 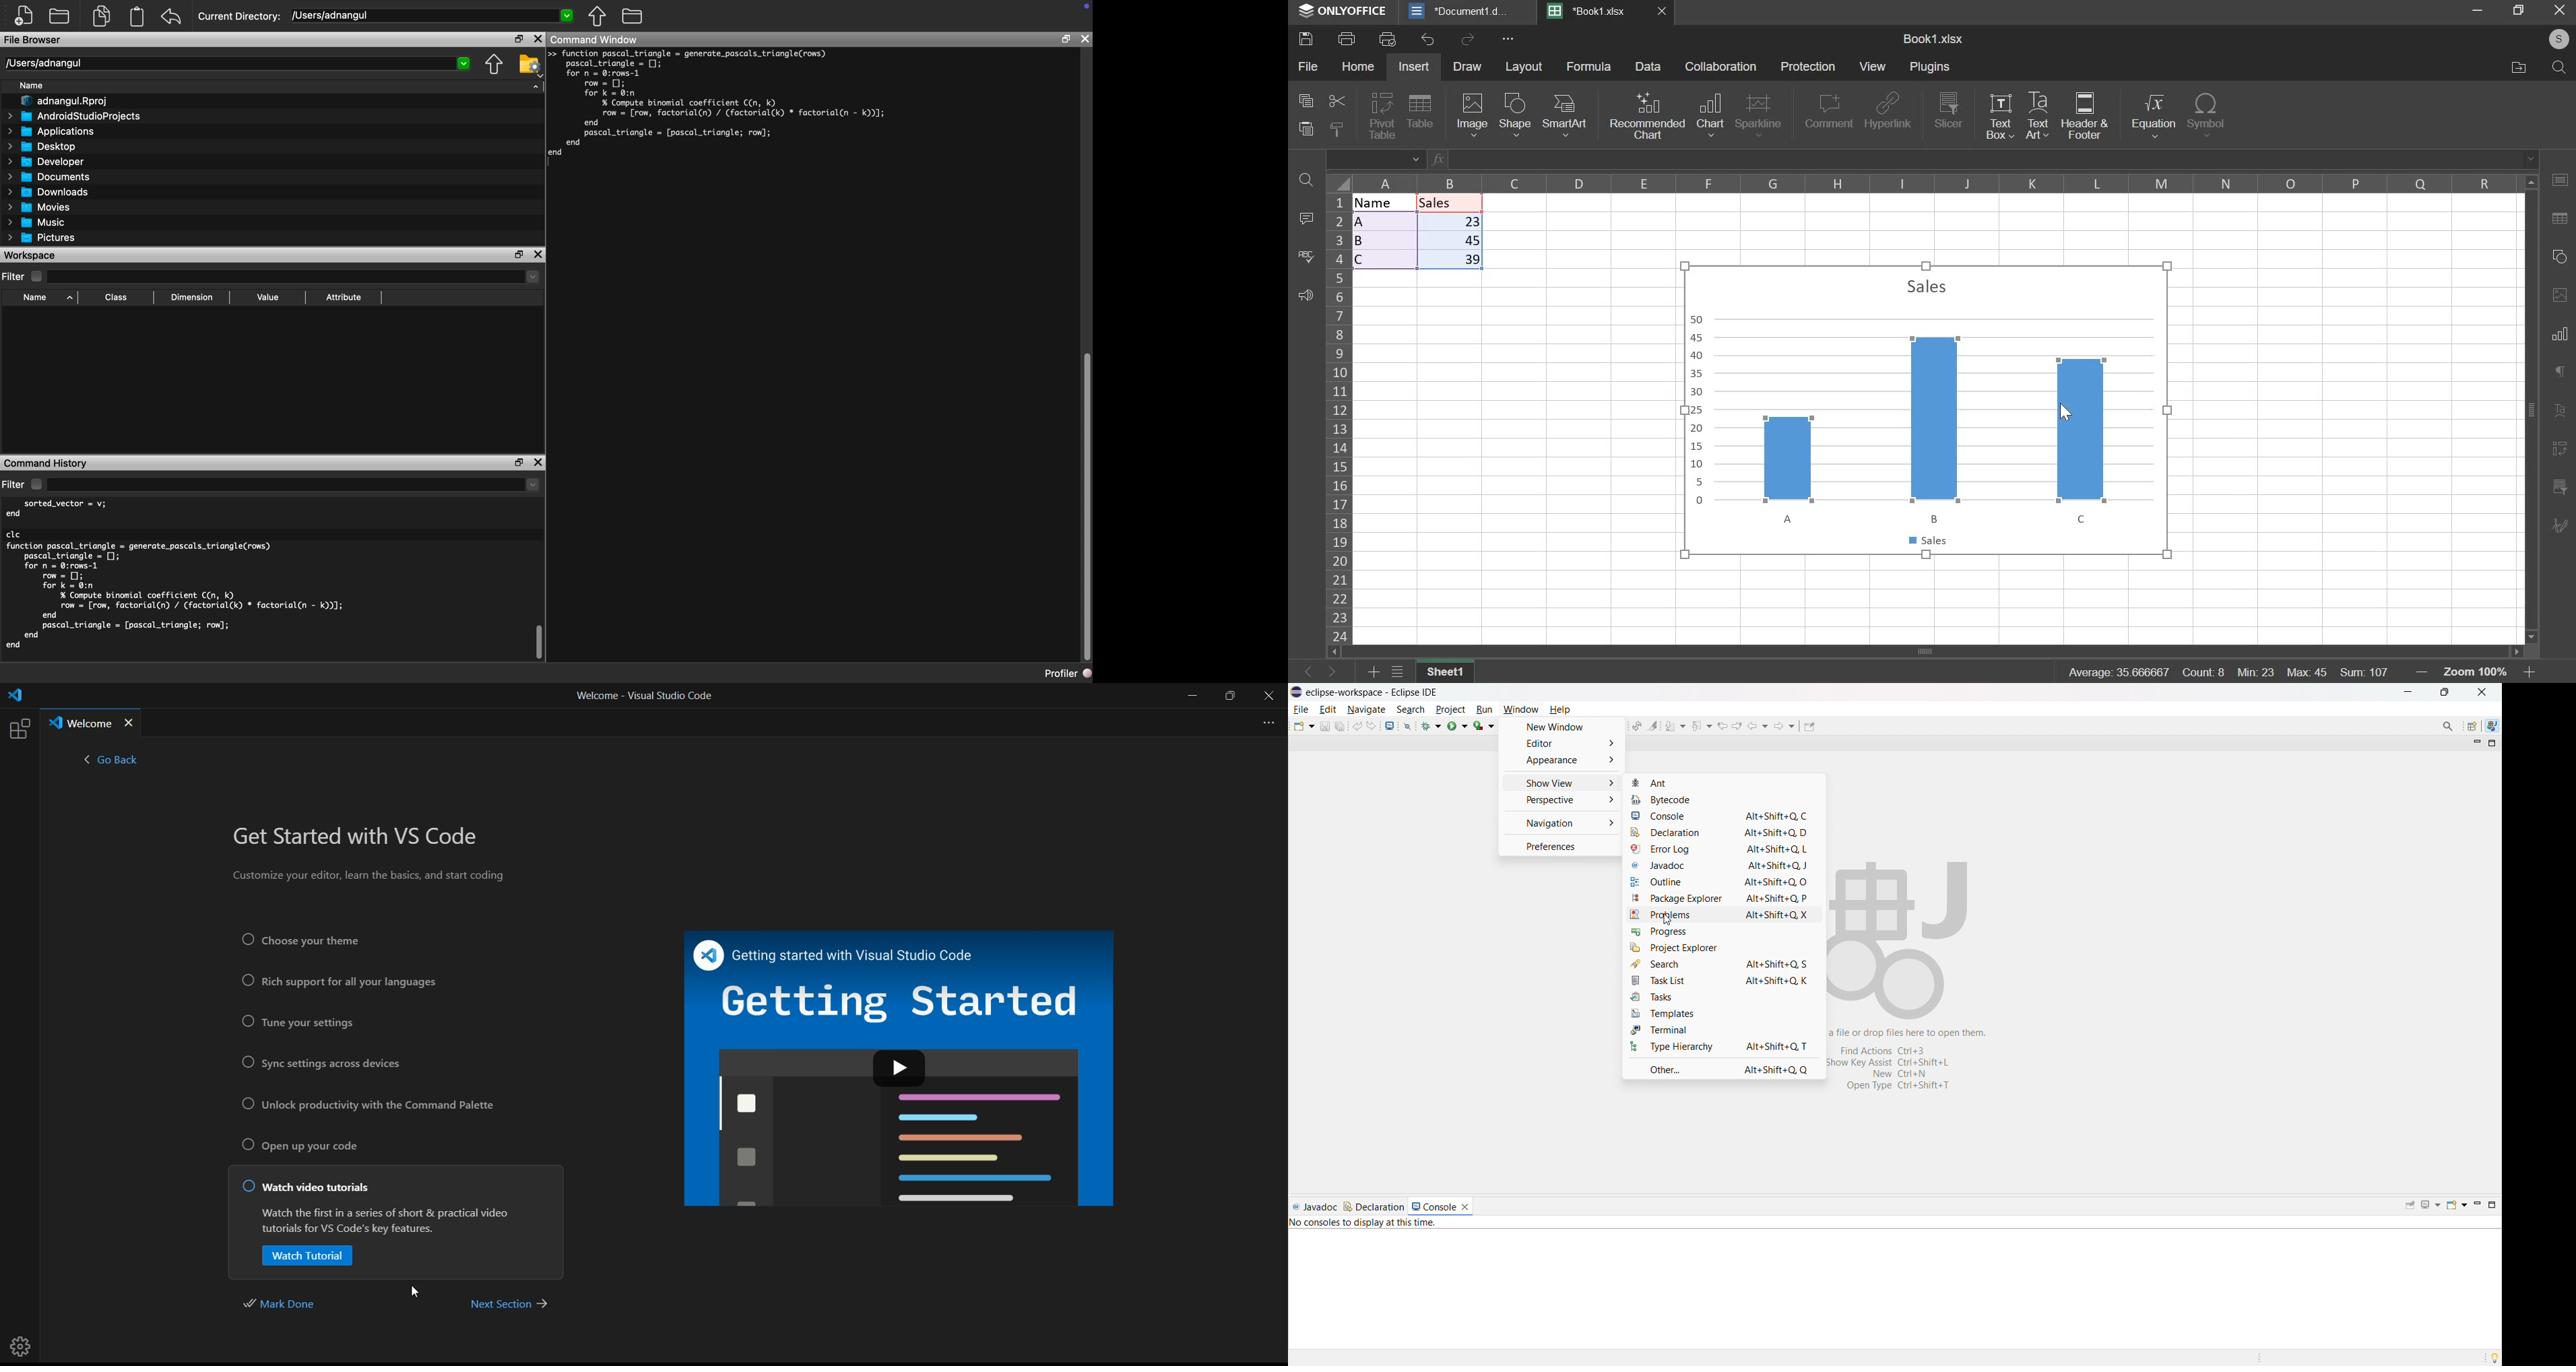 I want to click on Class, so click(x=116, y=297).